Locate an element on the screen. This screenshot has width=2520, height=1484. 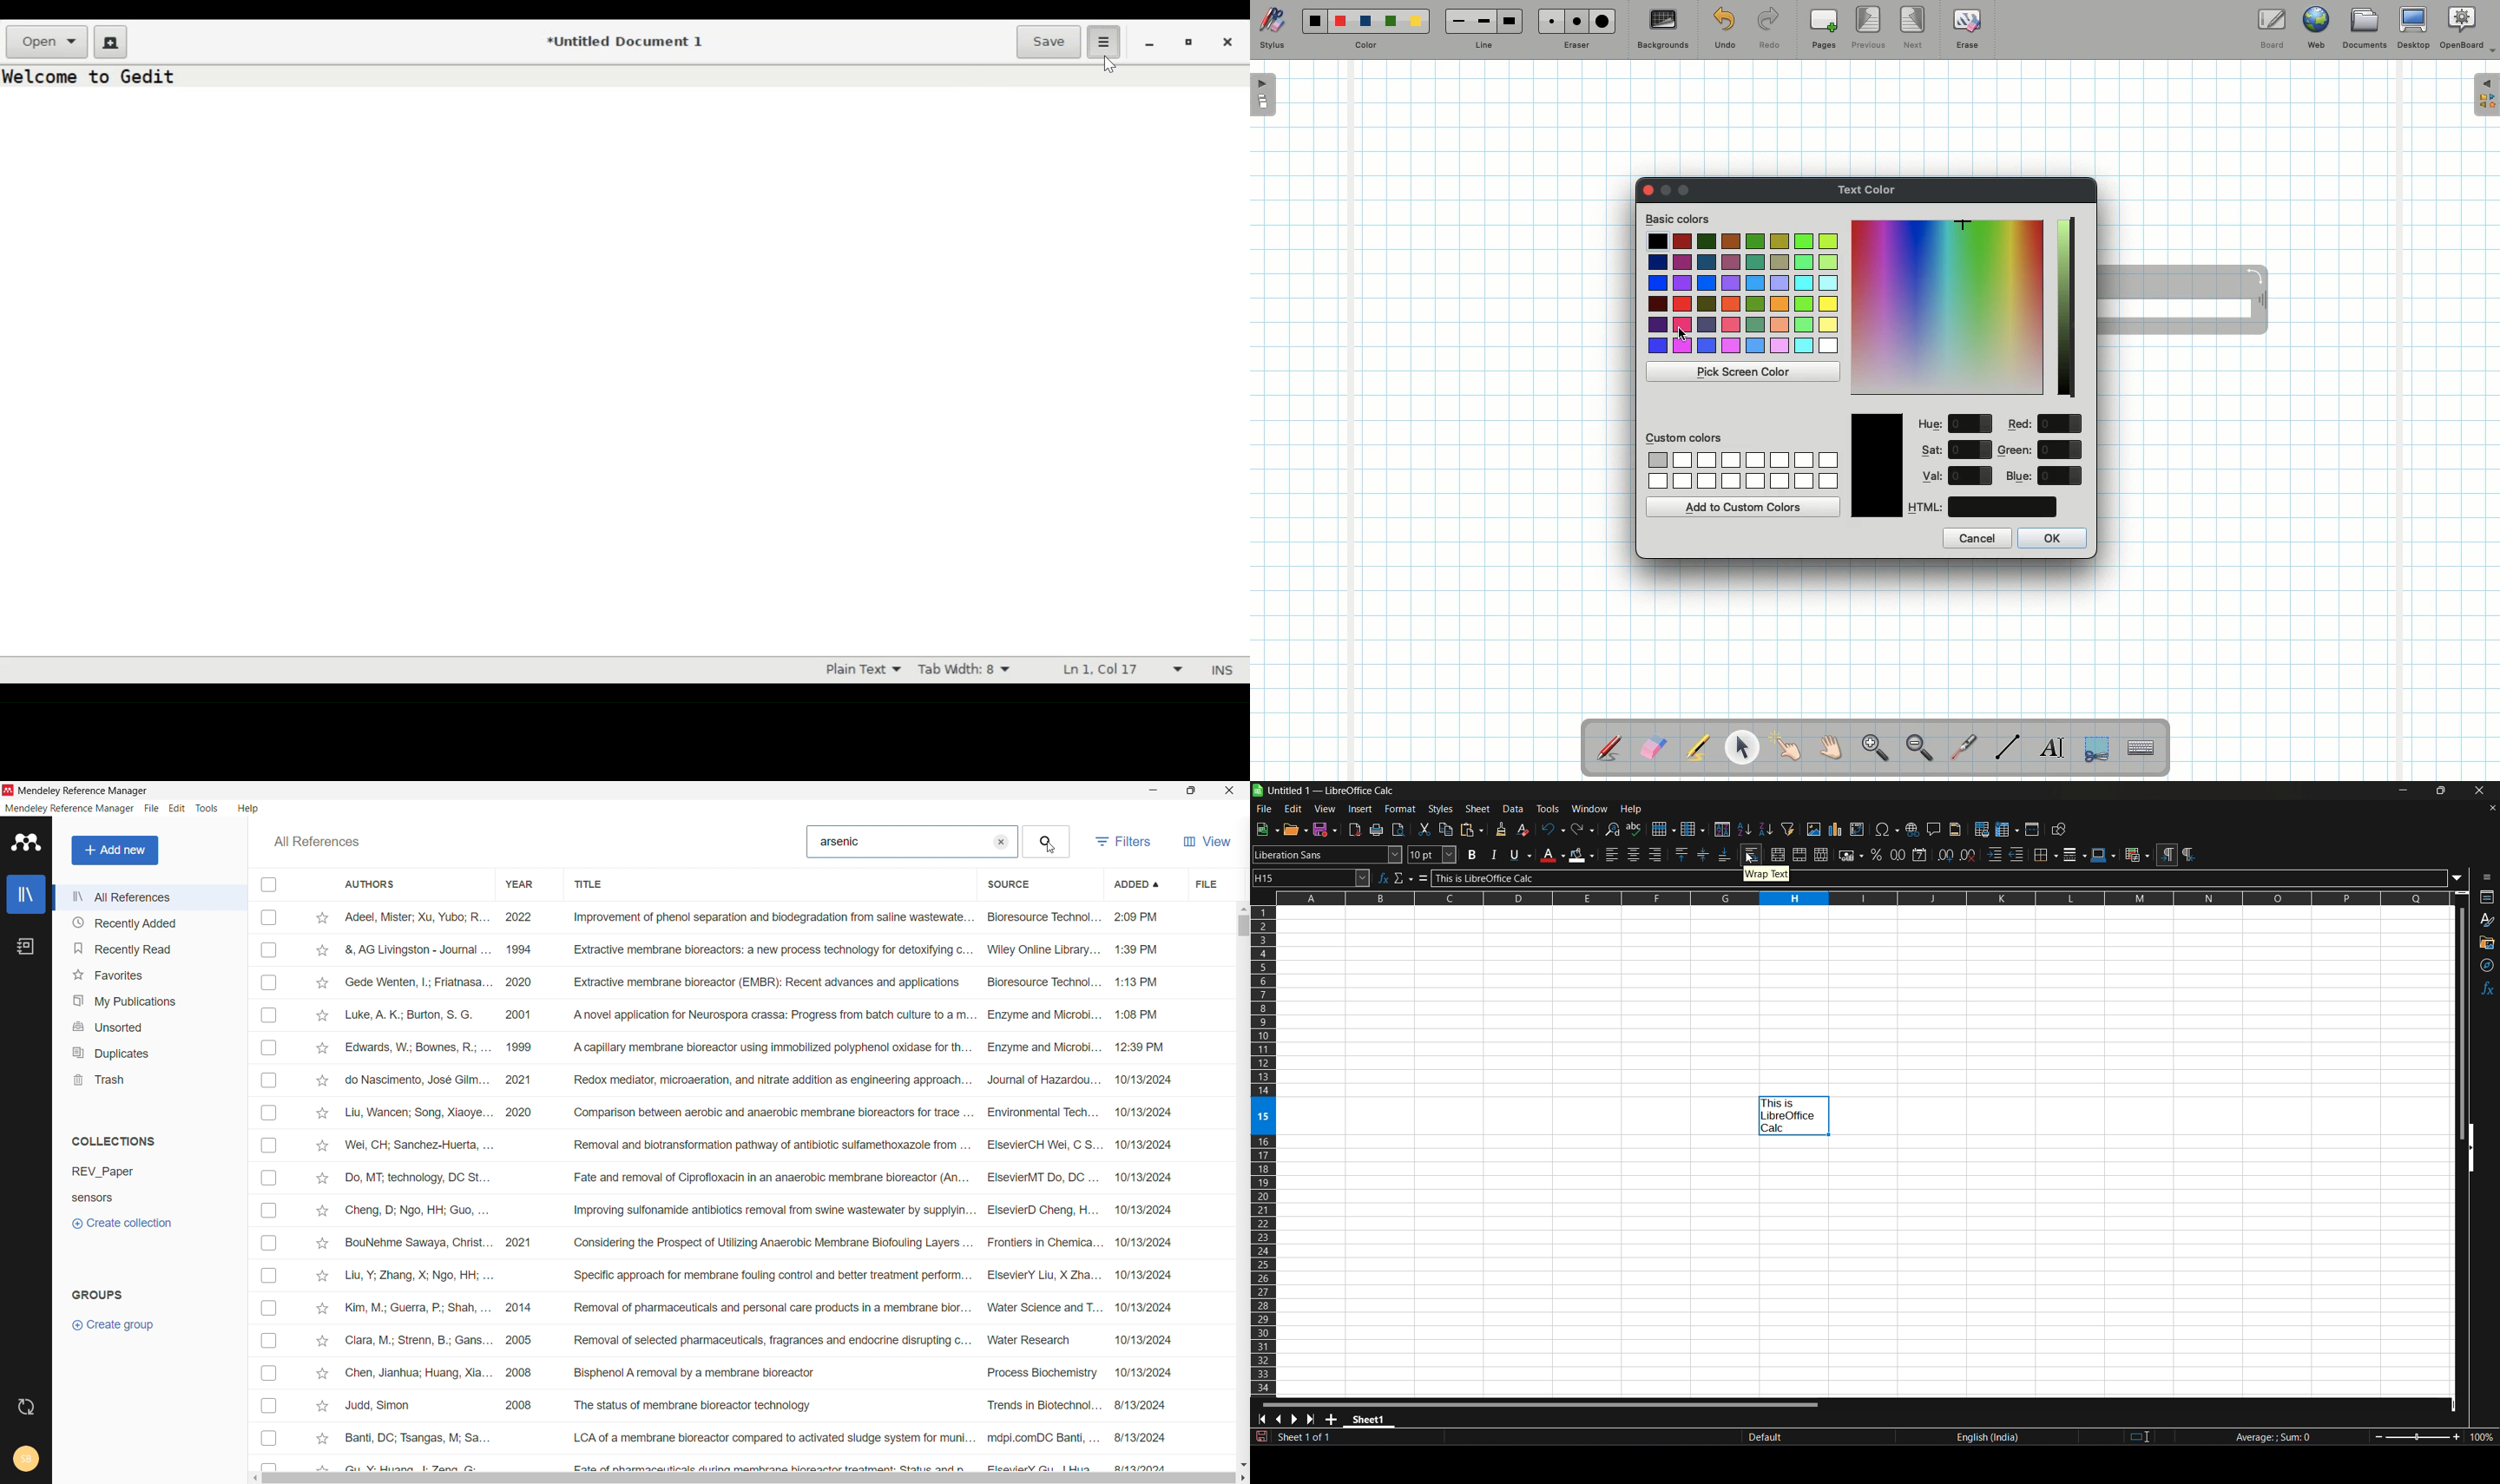
merge and center or unmerge cells depending on the current toggle state. is located at coordinates (1777, 855).